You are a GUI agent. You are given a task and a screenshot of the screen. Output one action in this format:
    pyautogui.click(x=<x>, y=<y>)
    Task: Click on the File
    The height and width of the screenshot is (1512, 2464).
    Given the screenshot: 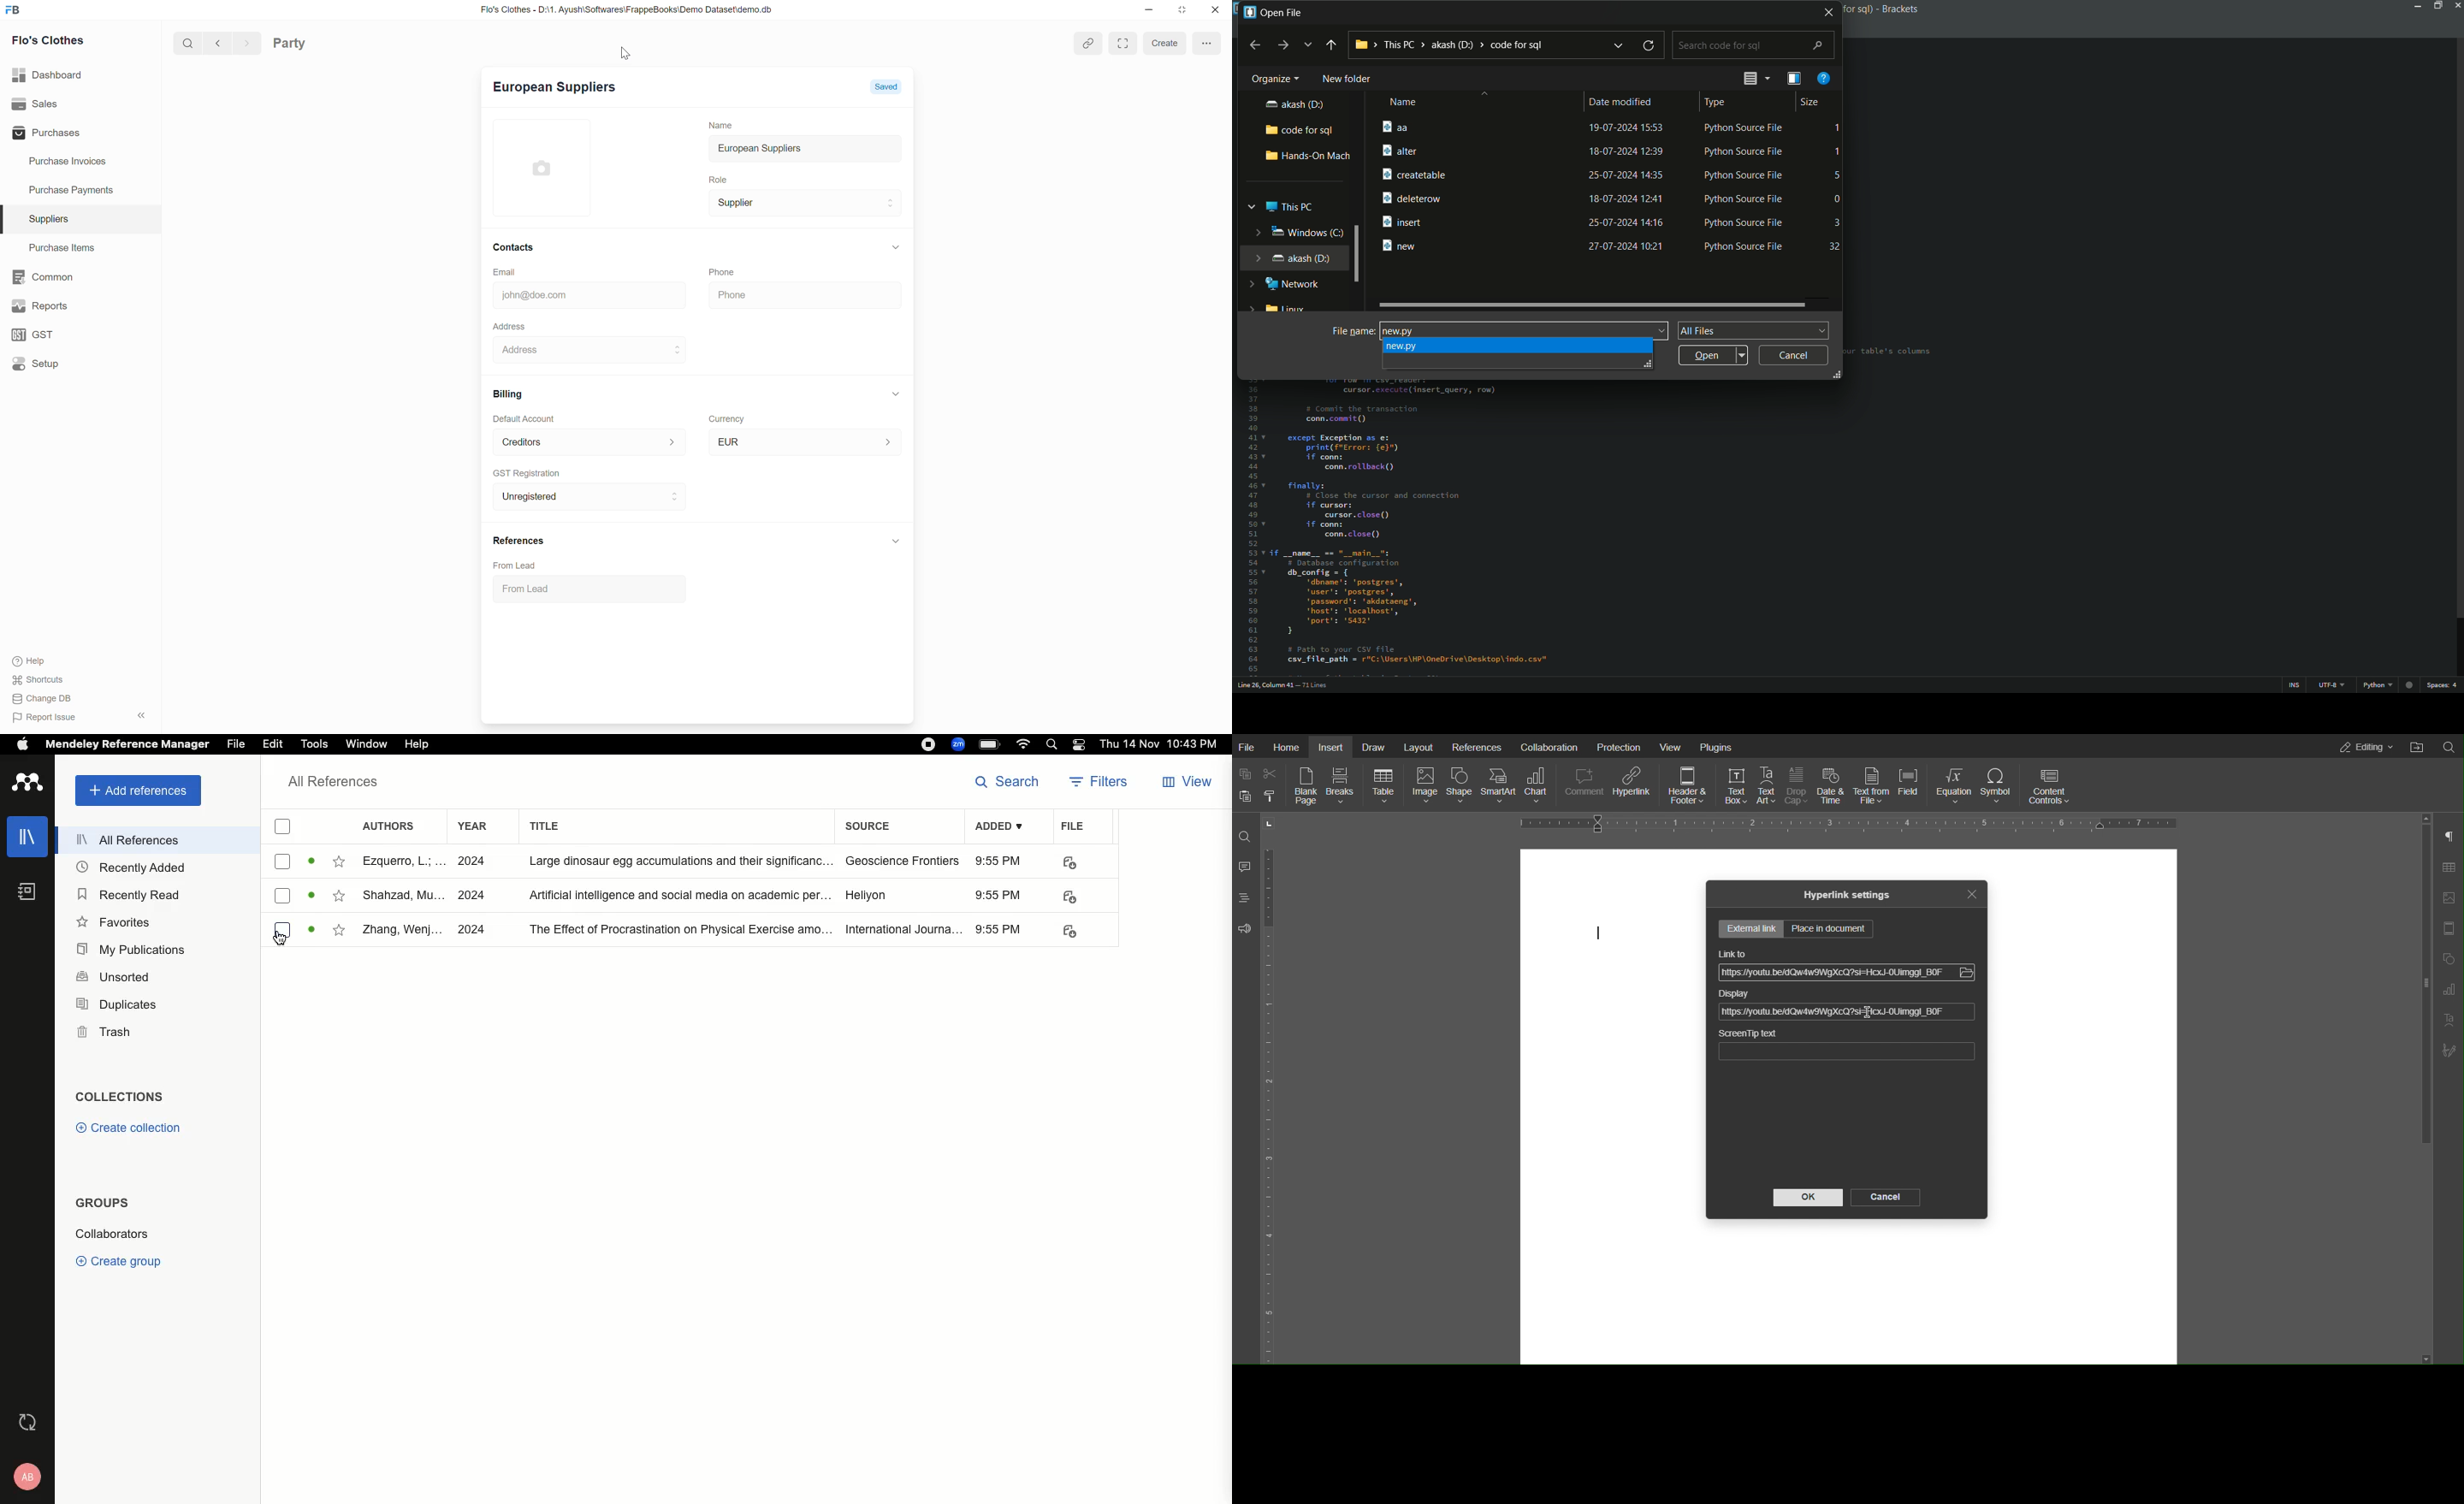 What is the action you would take?
    pyautogui.click(x=1073, y=825)
    